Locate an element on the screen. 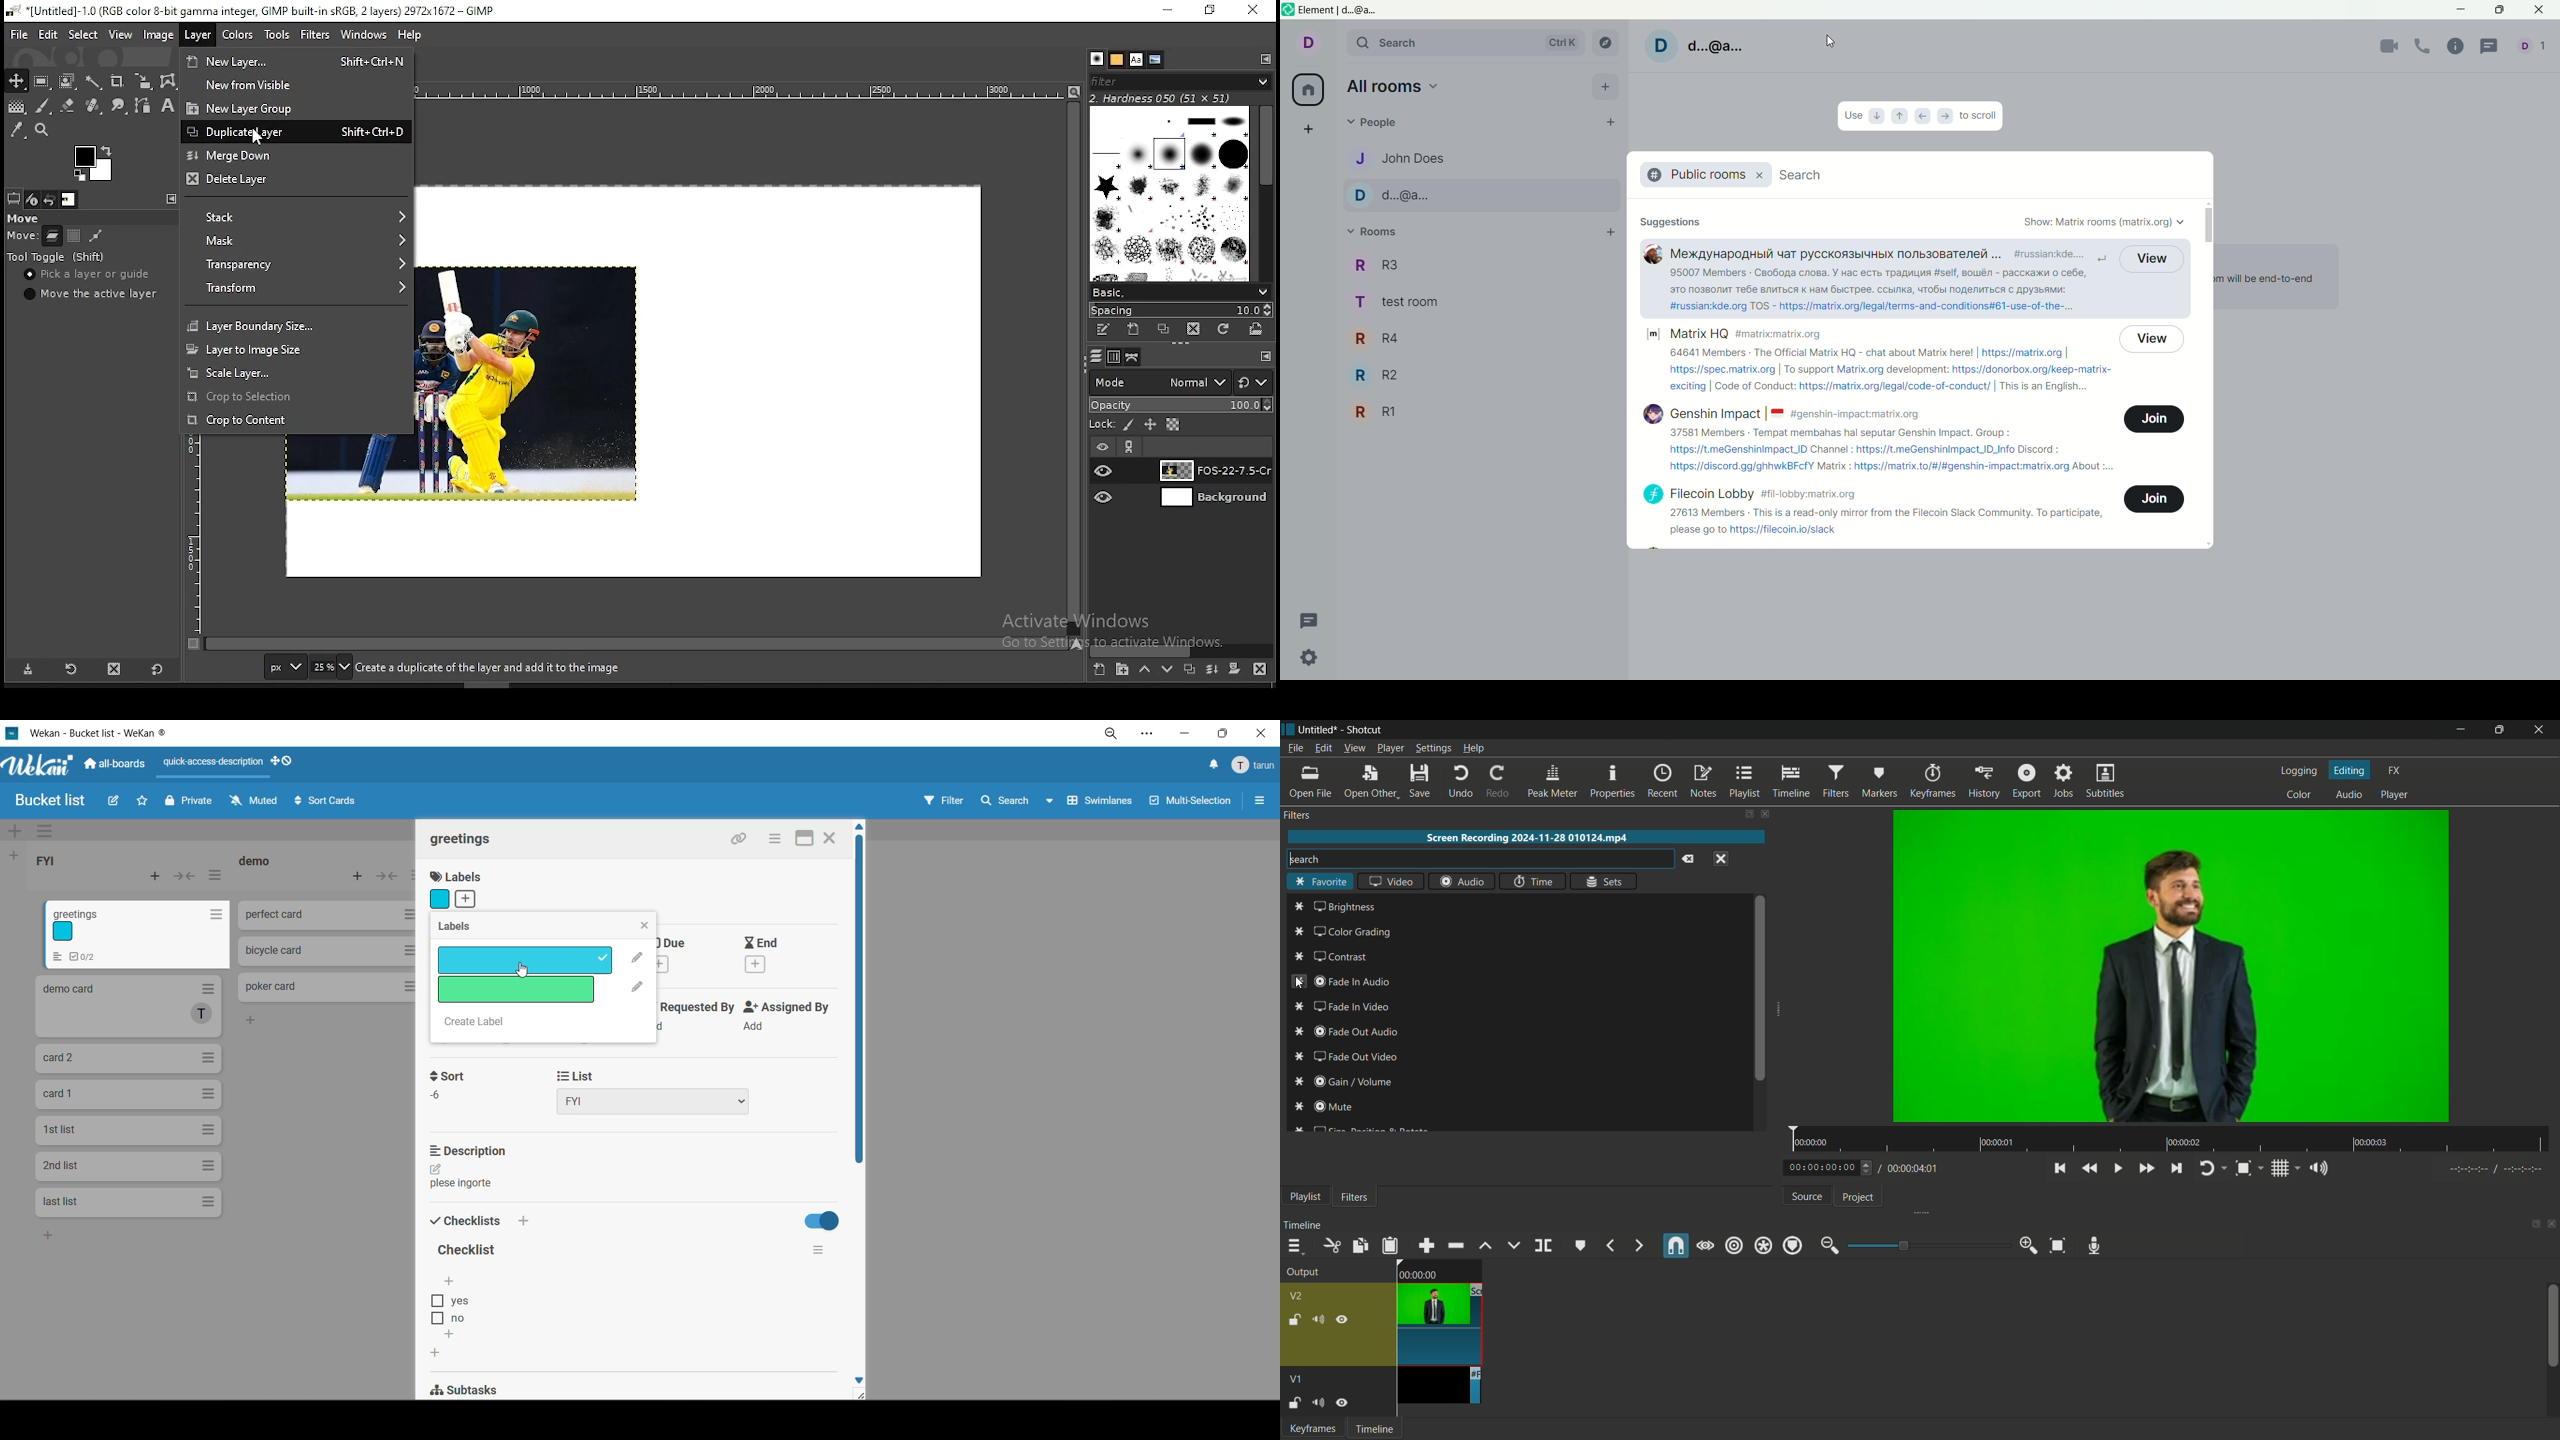 The width and height of the screenshot is (2576, 1456). 27613 Members - This is a read-only mirror from the Filecoin Slack Community. To participate, is located at coordinates (1887, 513).